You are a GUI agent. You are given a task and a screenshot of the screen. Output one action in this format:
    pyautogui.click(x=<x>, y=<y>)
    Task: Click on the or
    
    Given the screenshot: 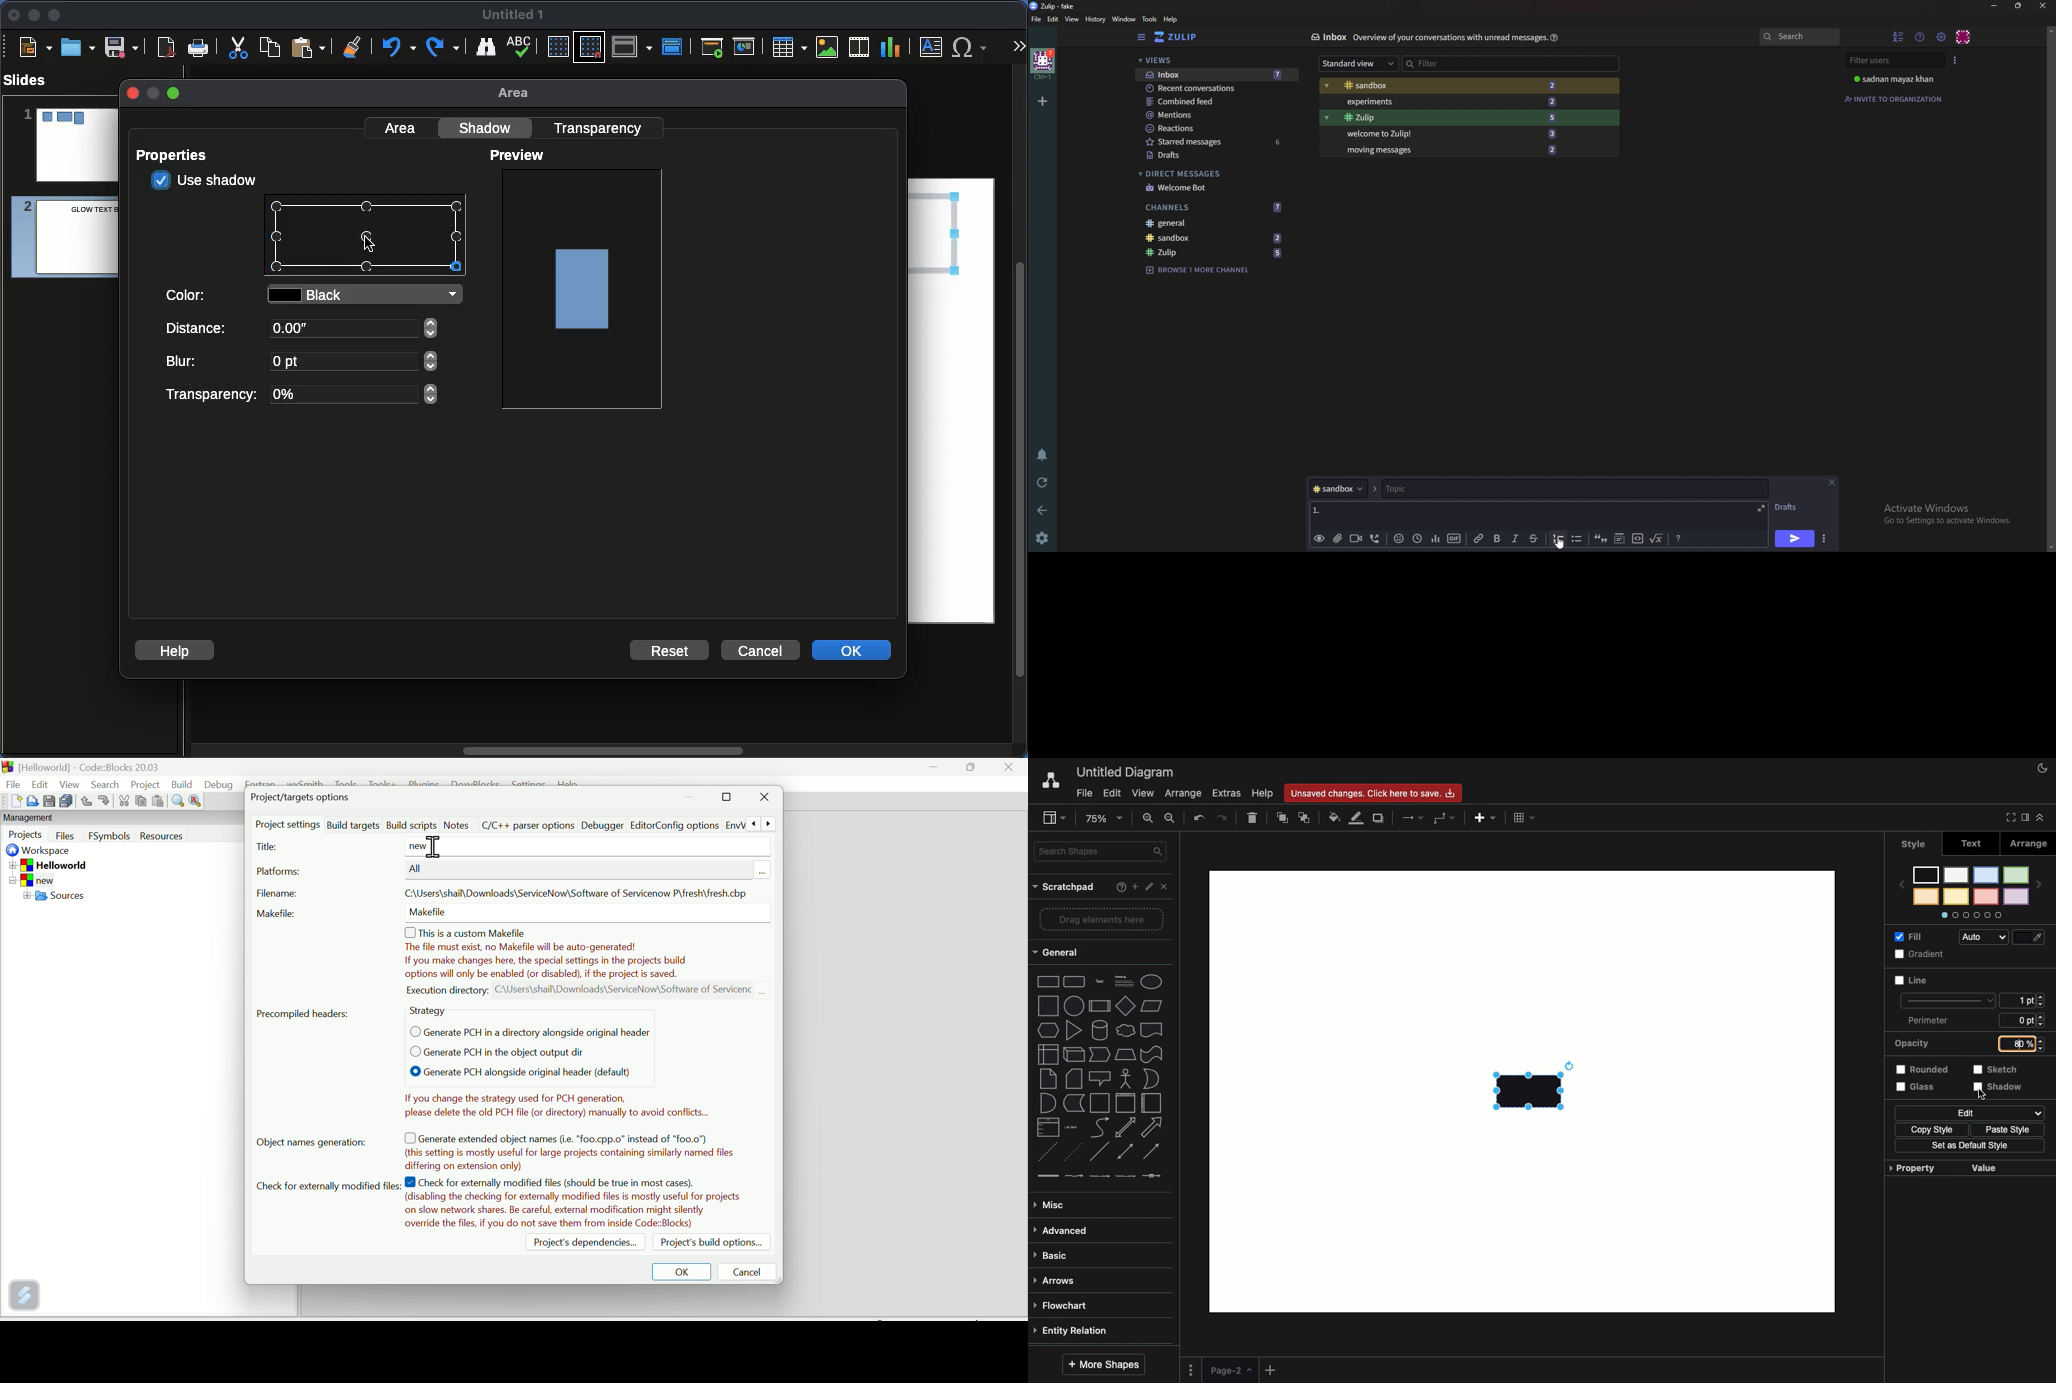 What is the action you would take?
    pyautogui.click(x=1154, y=1079)
    